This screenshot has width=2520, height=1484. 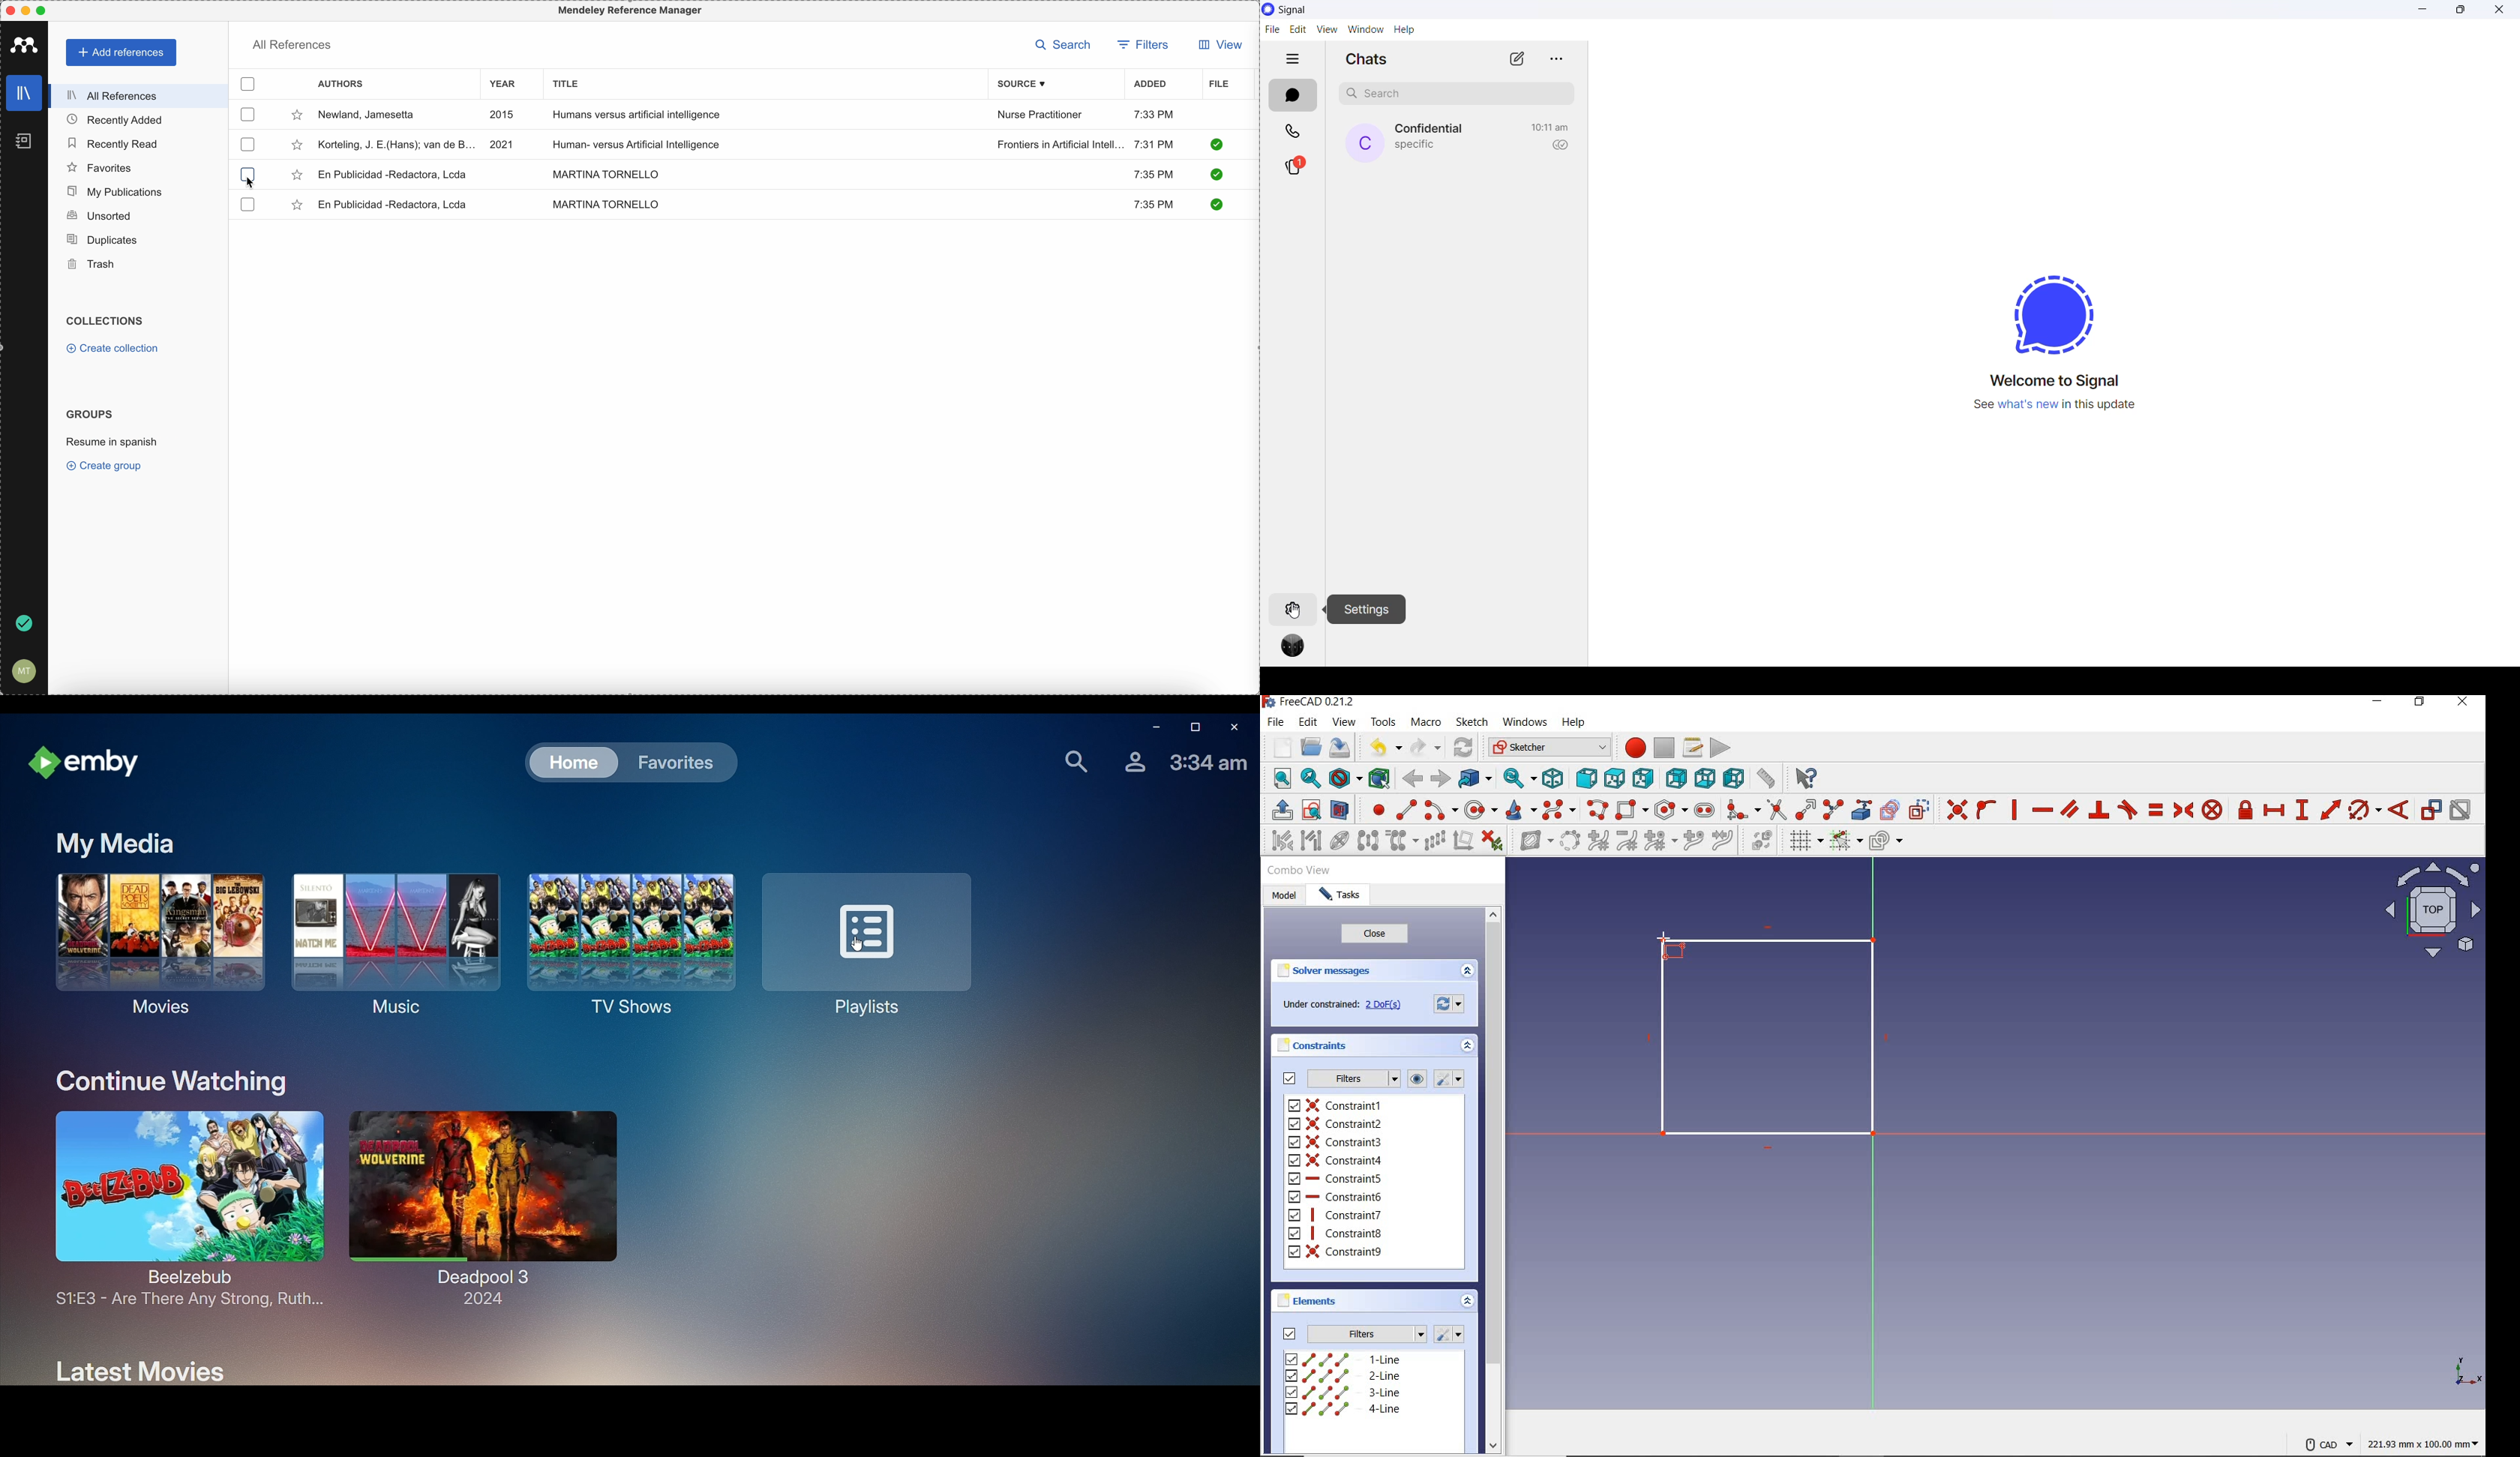 I want to click on checkbox, so click(x=246, y=144).